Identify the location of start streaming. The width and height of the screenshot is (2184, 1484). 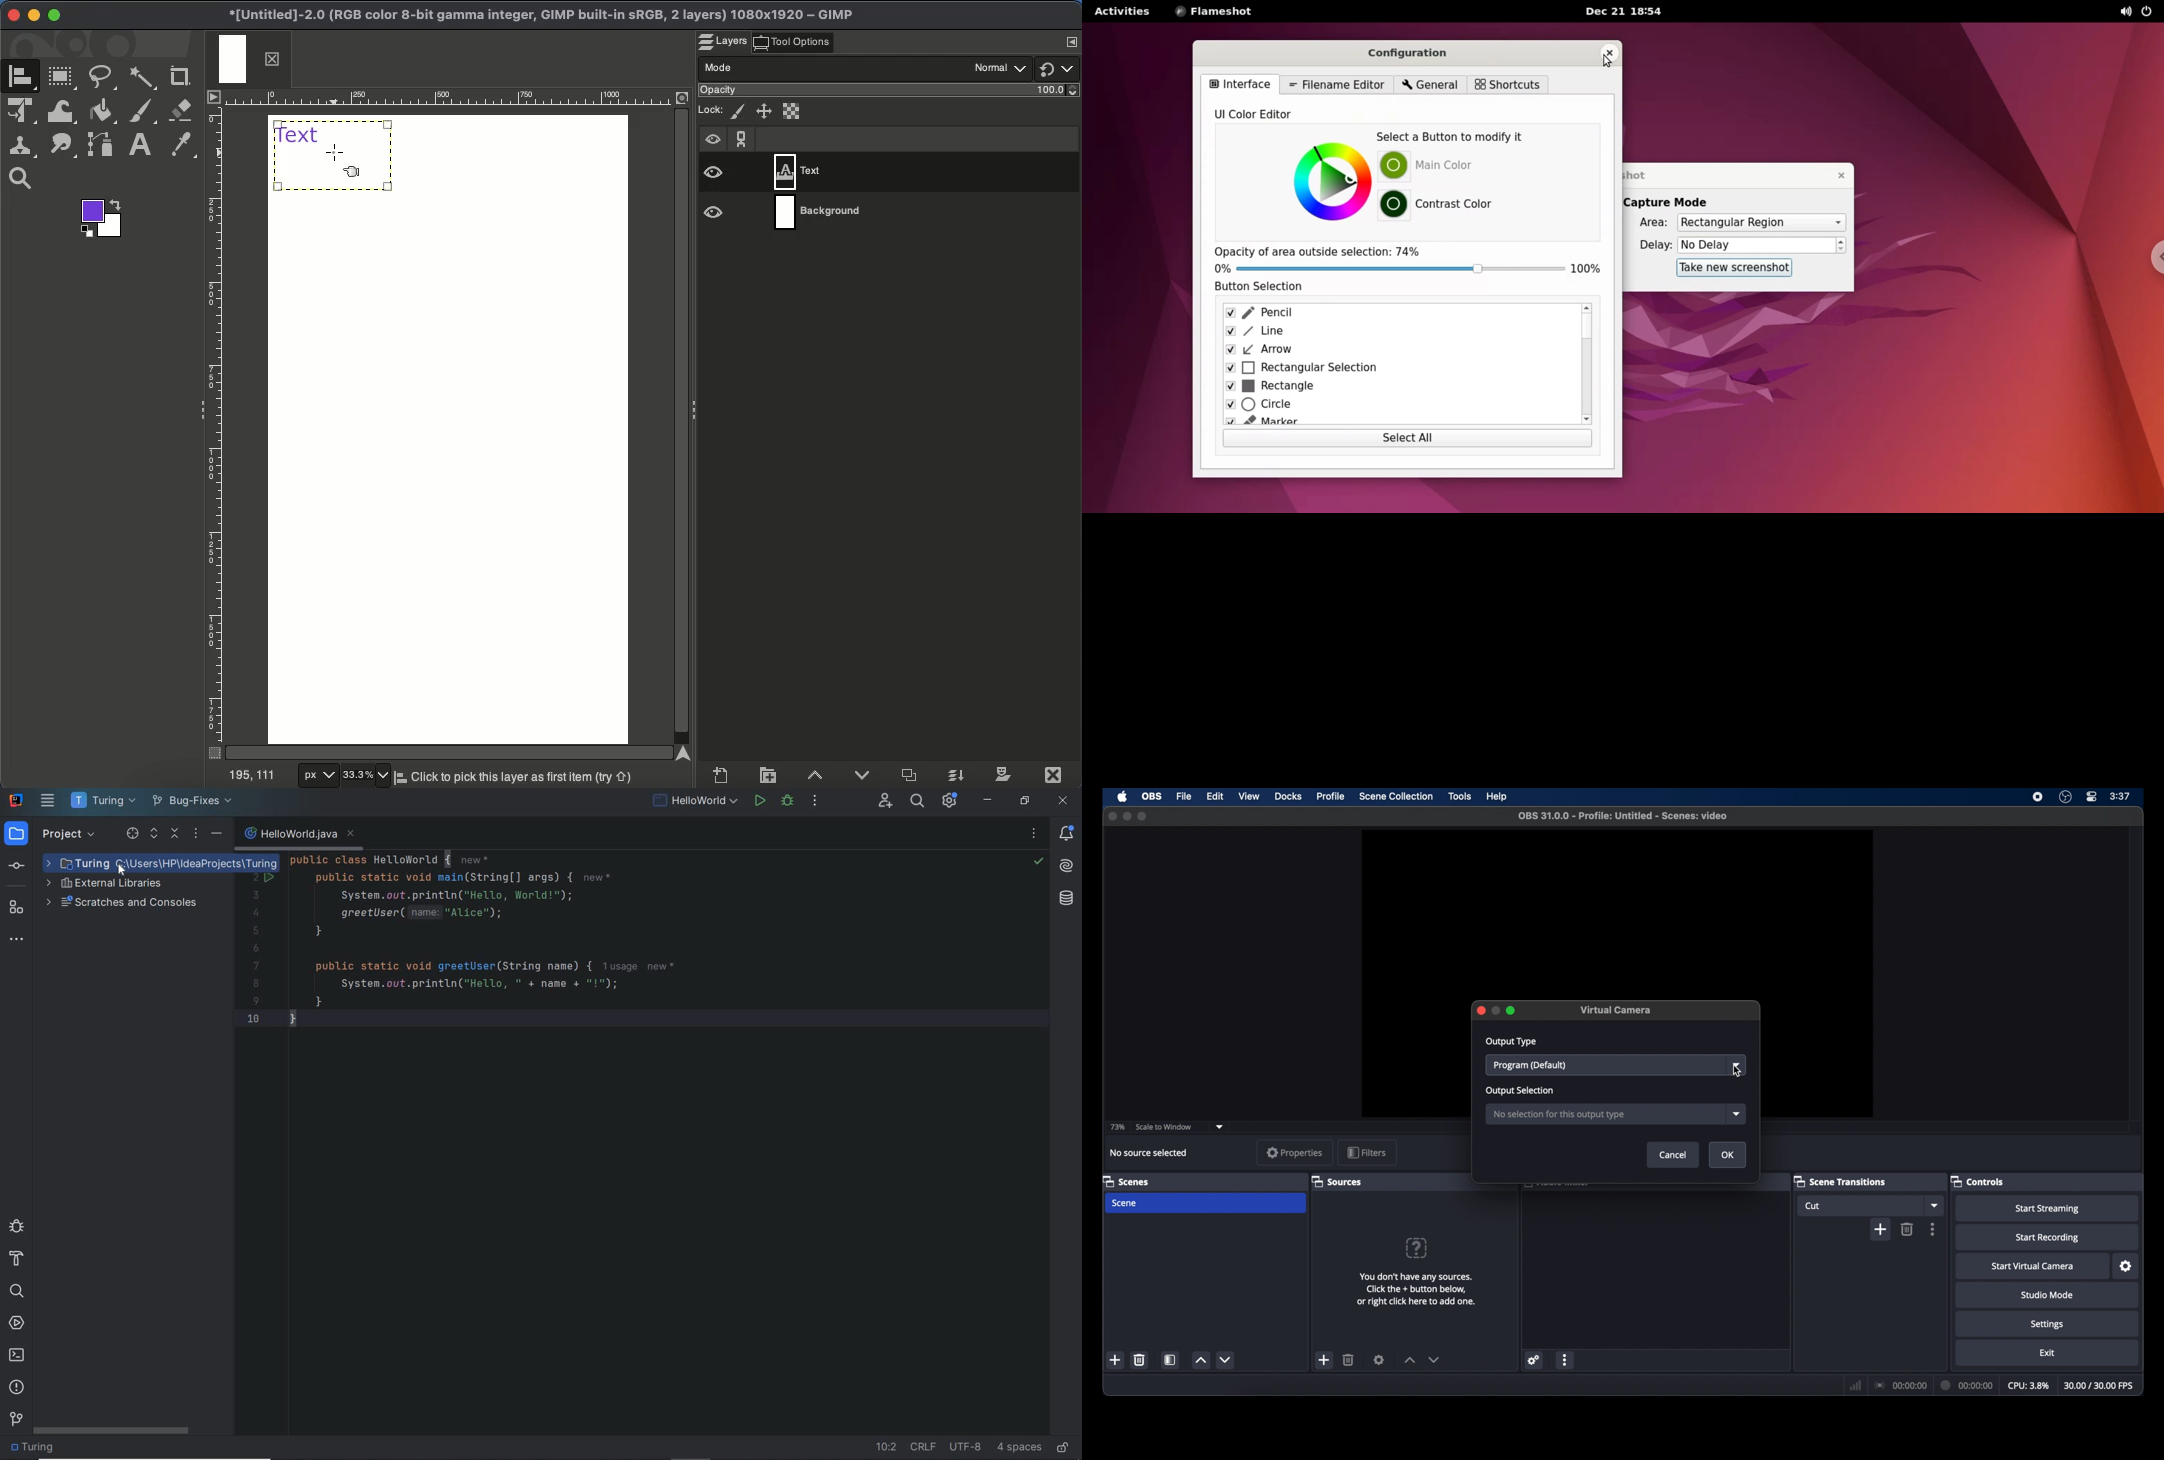
(2047, 1210).